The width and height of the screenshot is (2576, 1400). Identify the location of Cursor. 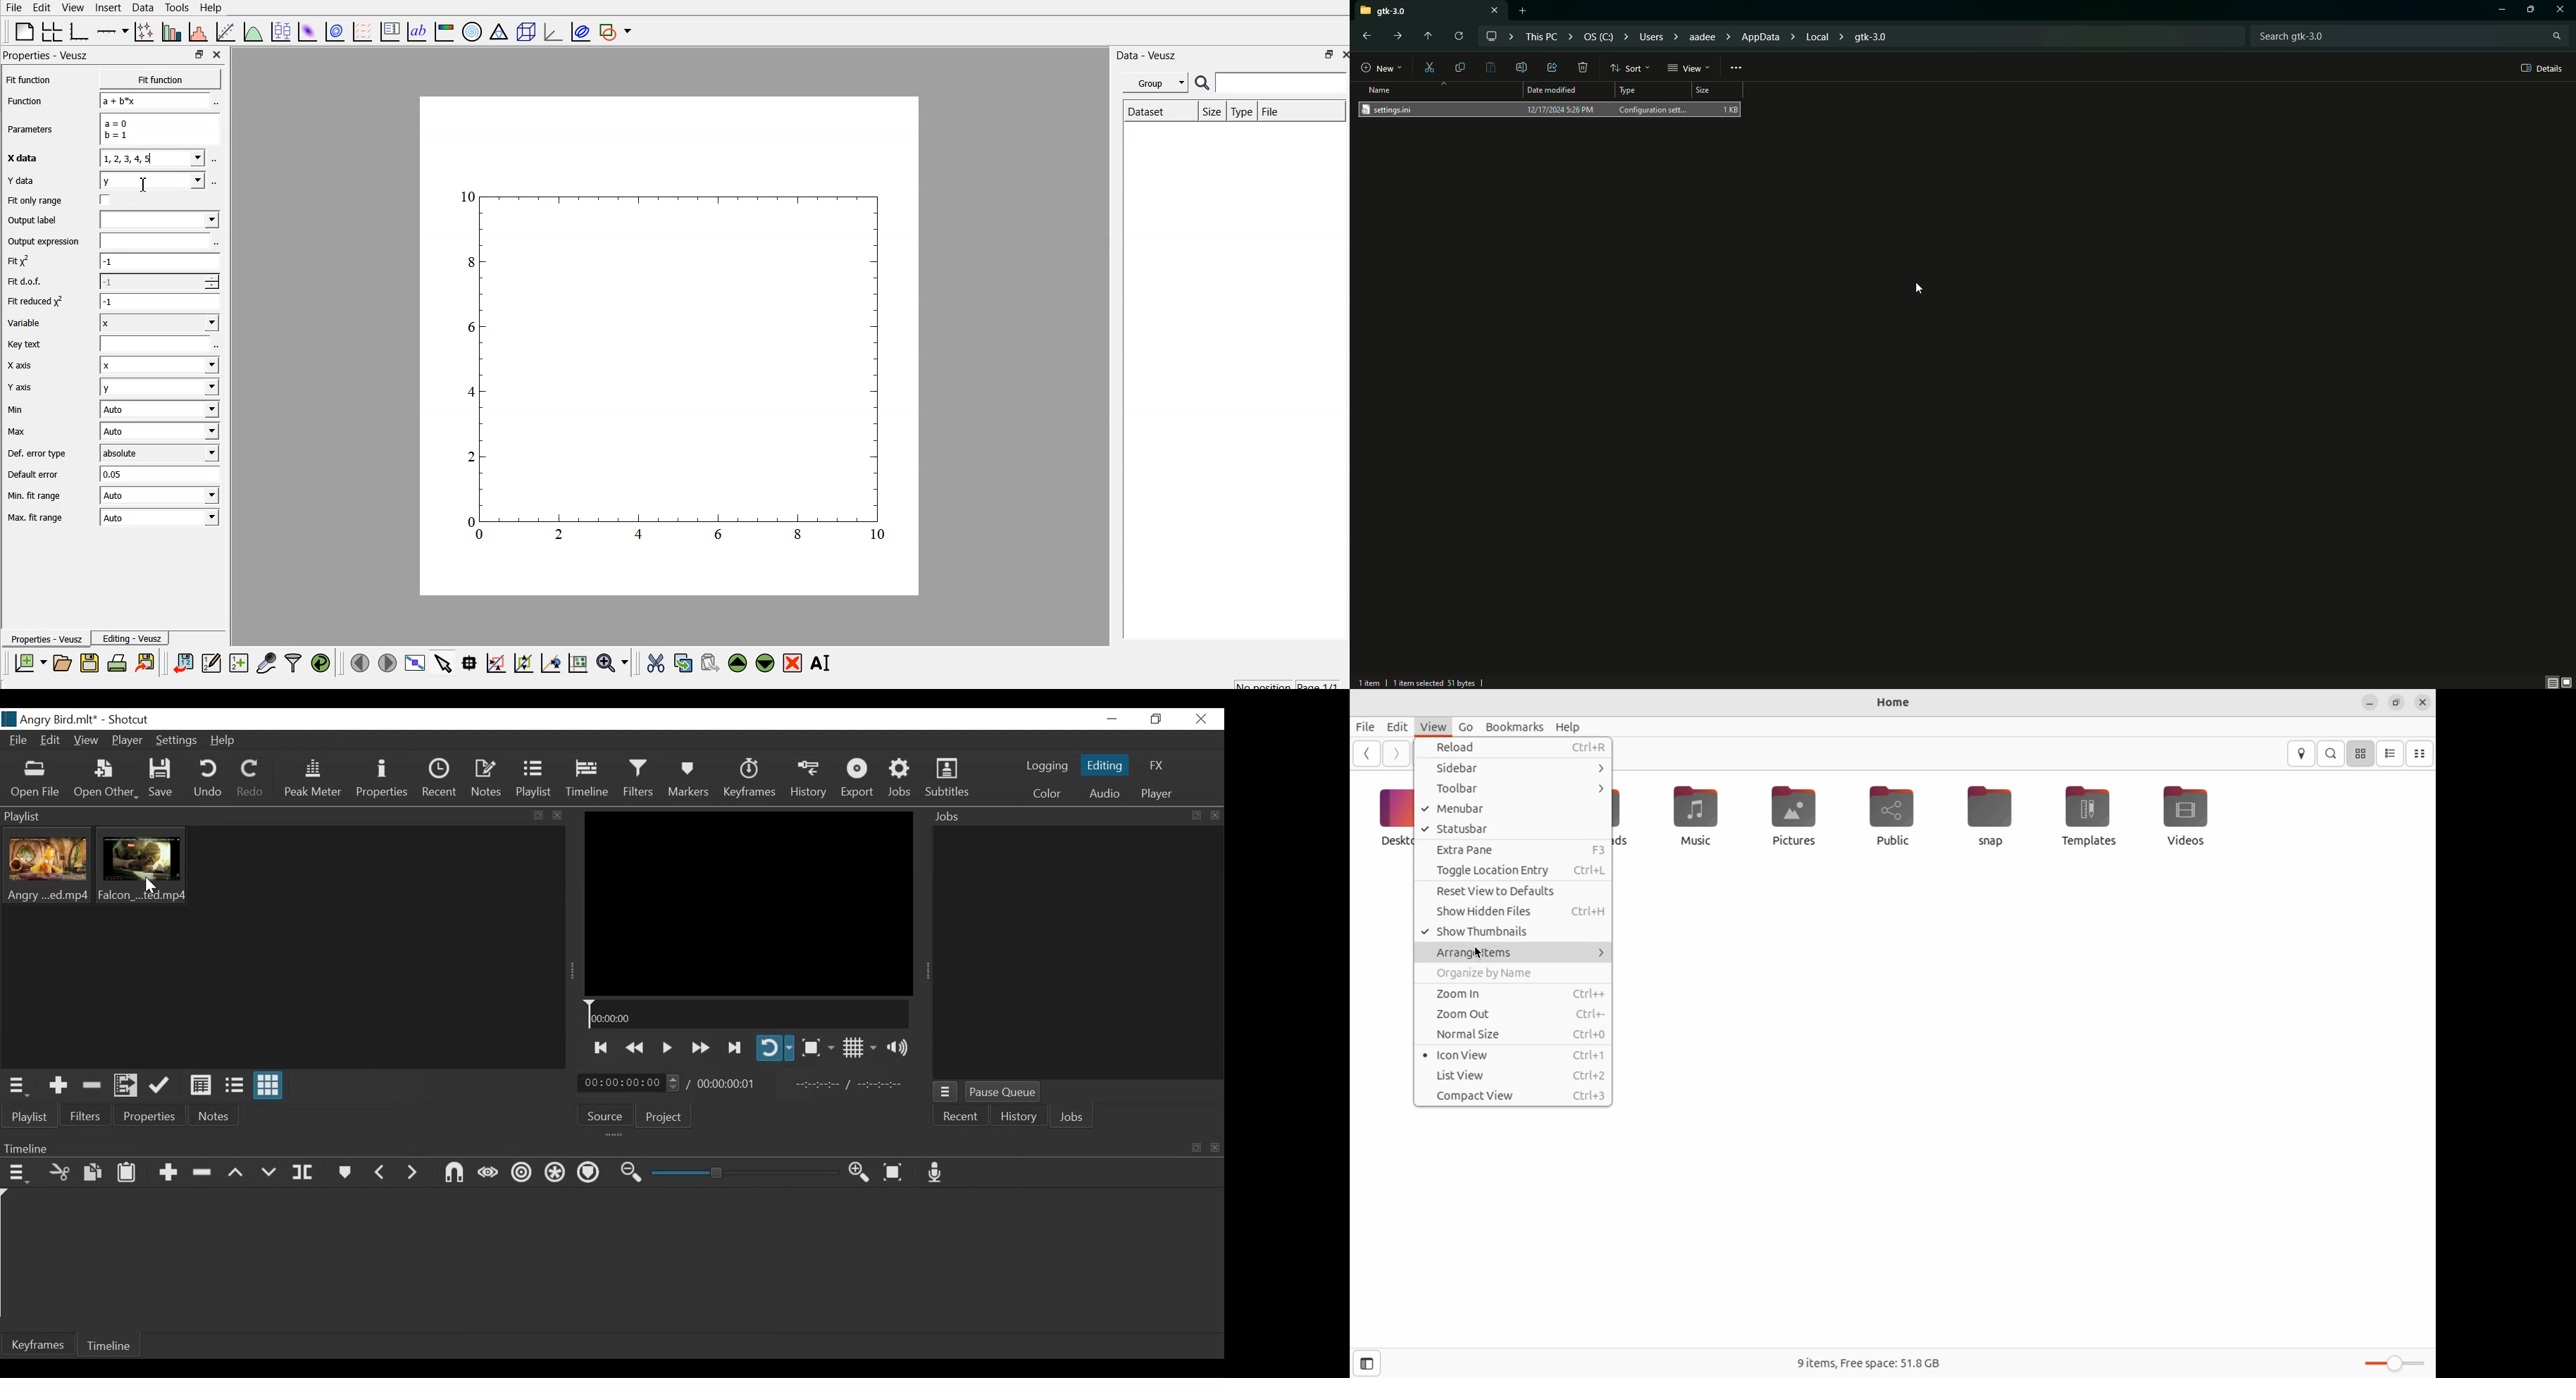
(1916, 288).